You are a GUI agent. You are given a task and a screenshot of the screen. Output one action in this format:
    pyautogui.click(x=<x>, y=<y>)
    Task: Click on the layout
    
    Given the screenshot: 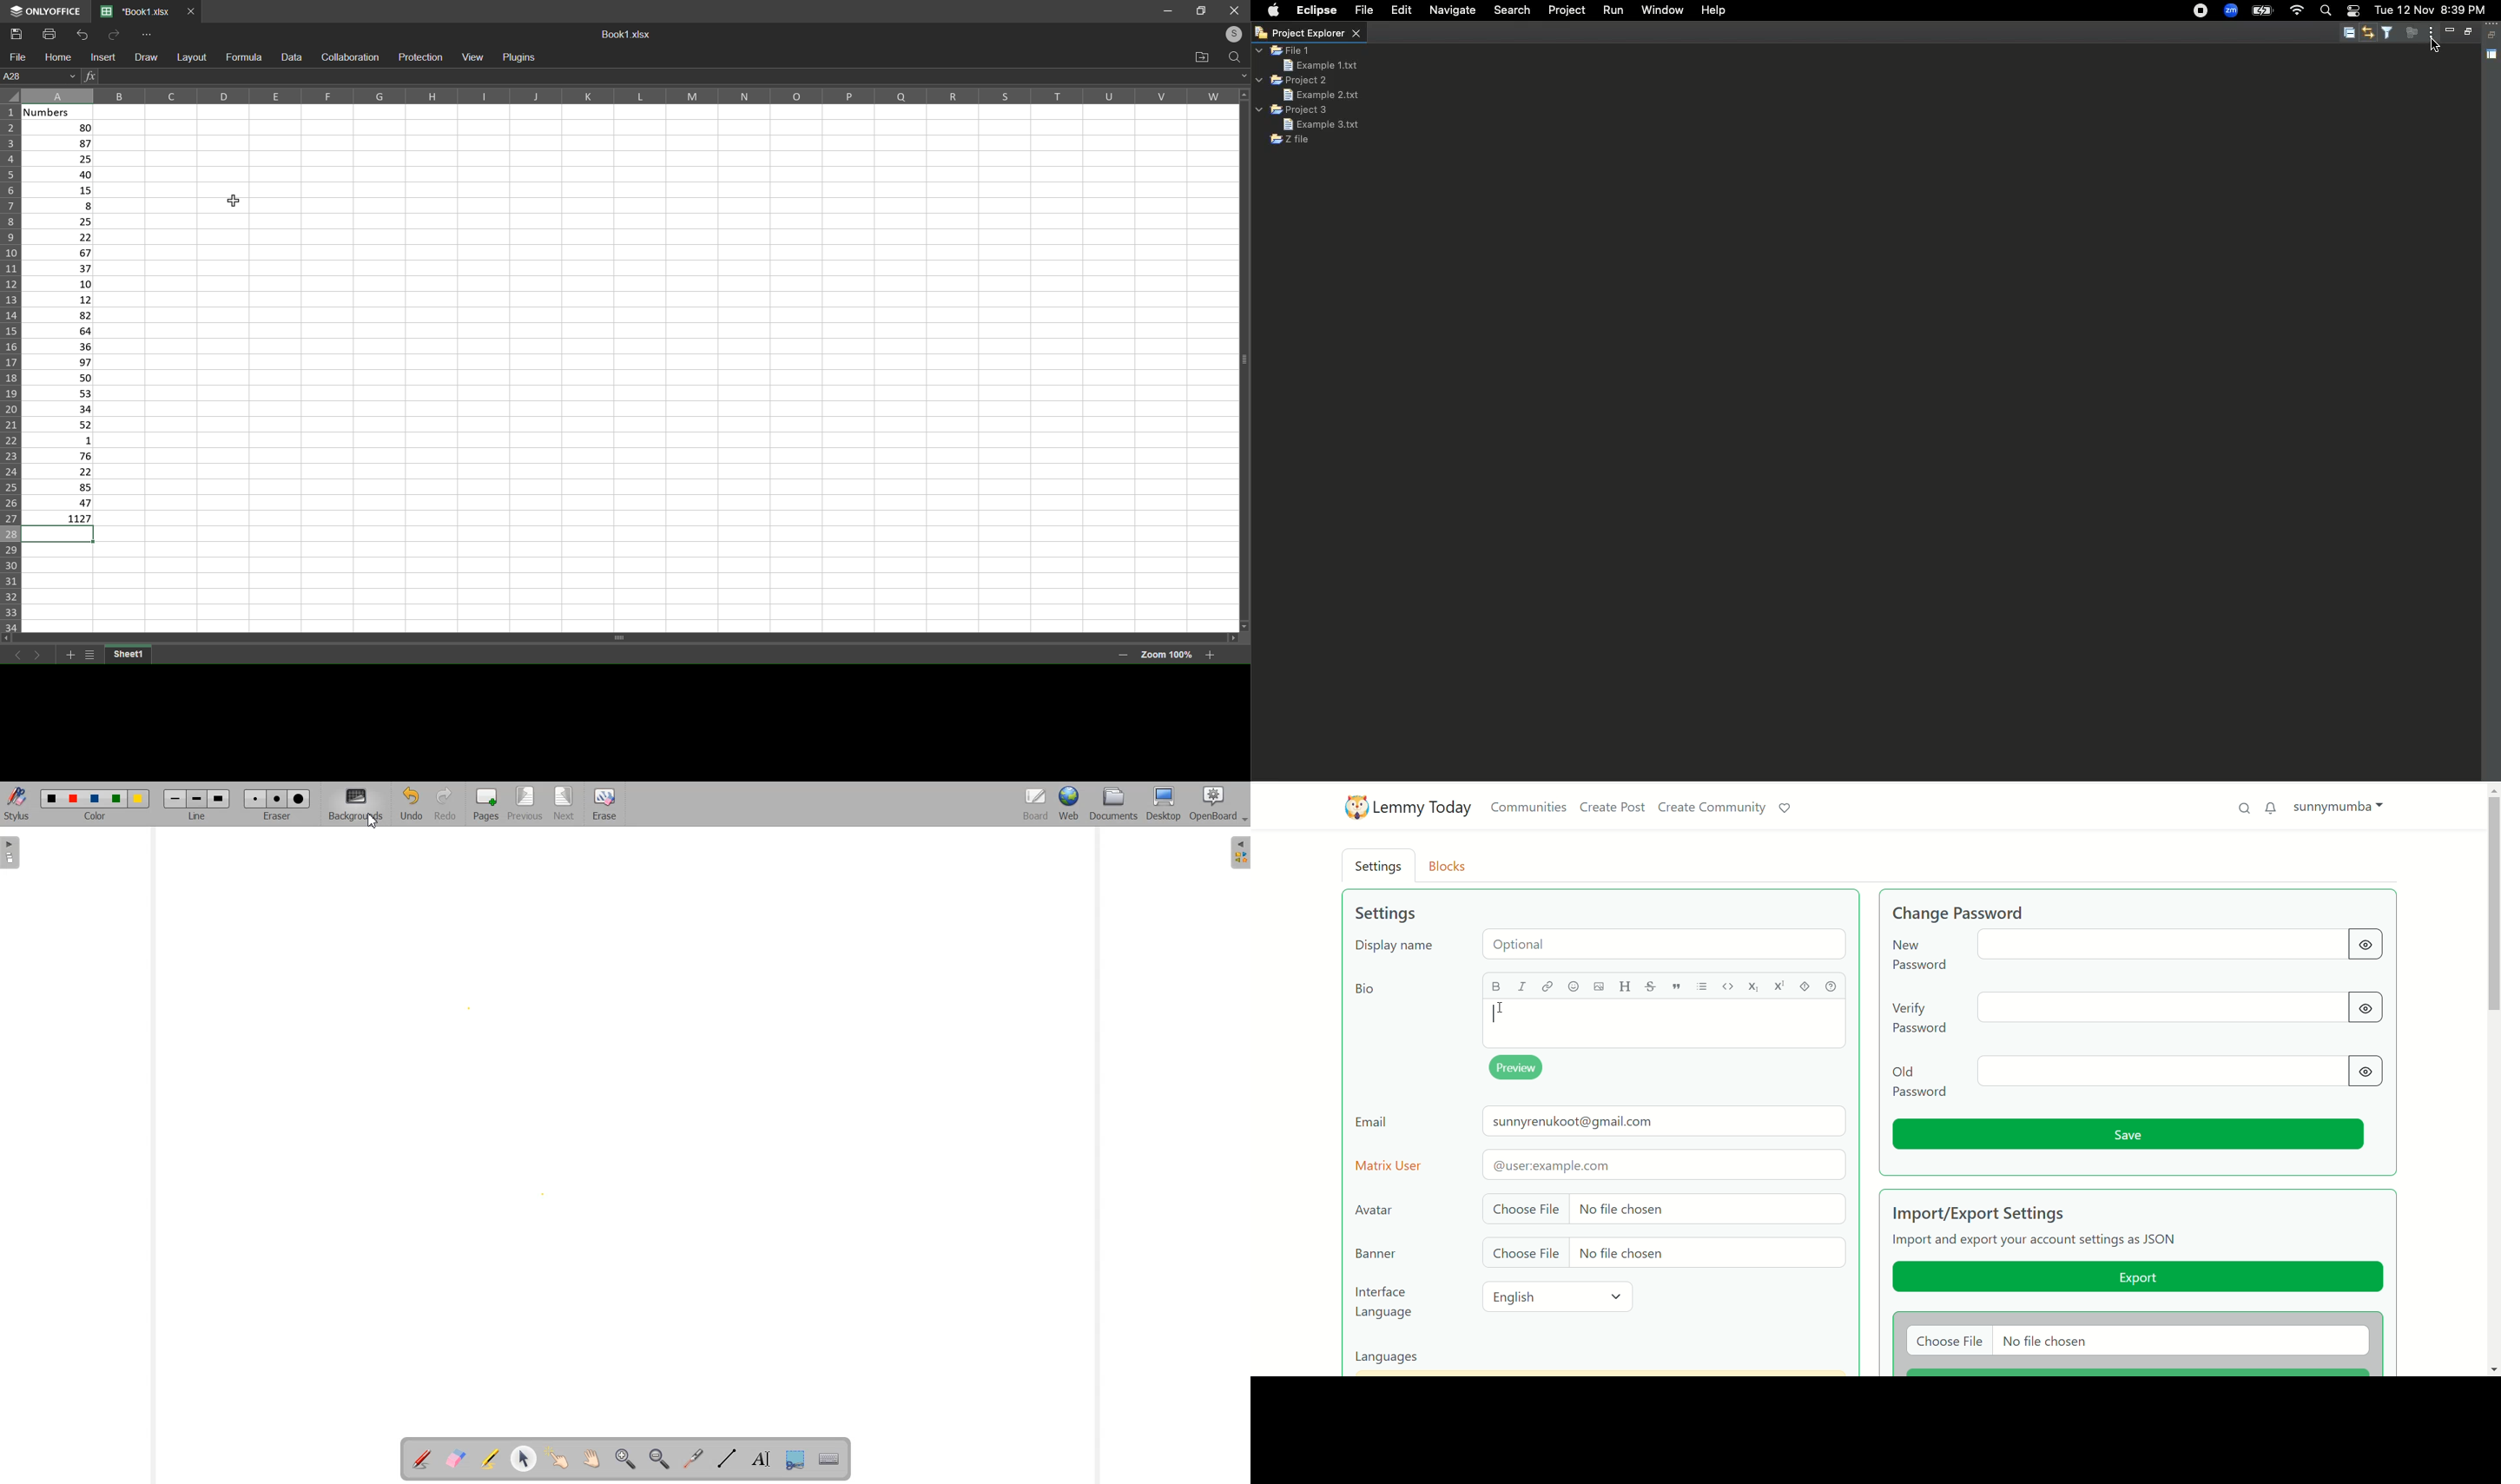 What is the action you would take?
    pyautogui.click(x=191, y=57)
    